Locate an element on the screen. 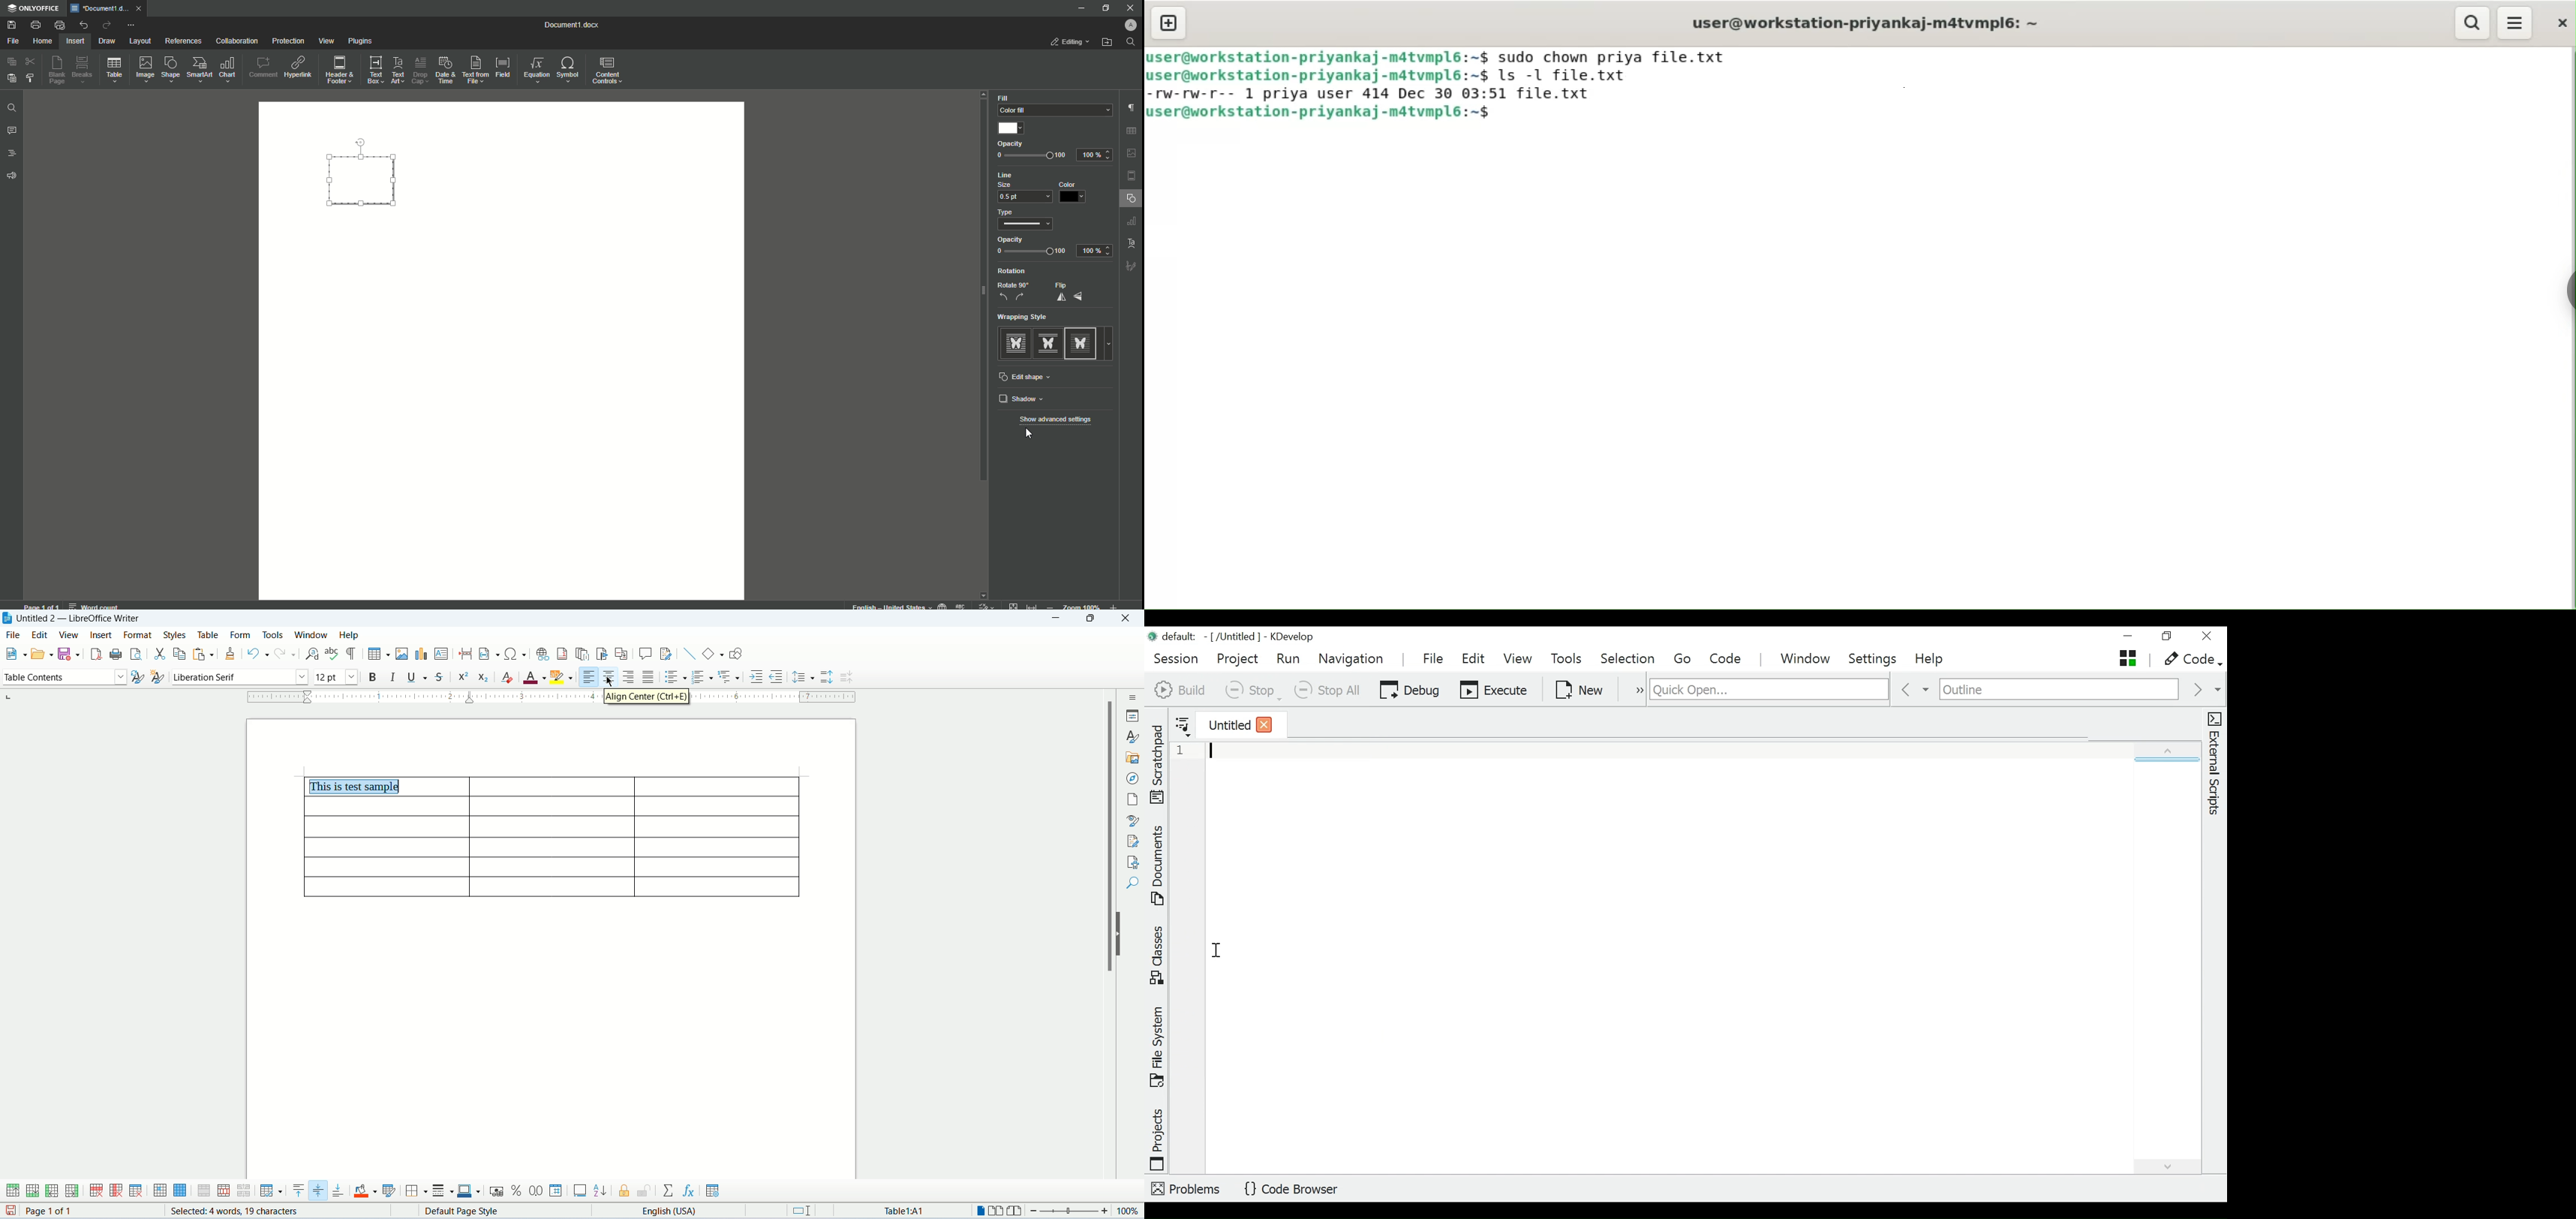 The width and height of the screenshot is (2576, 1232). Redo is located at coordinates (106, 26).